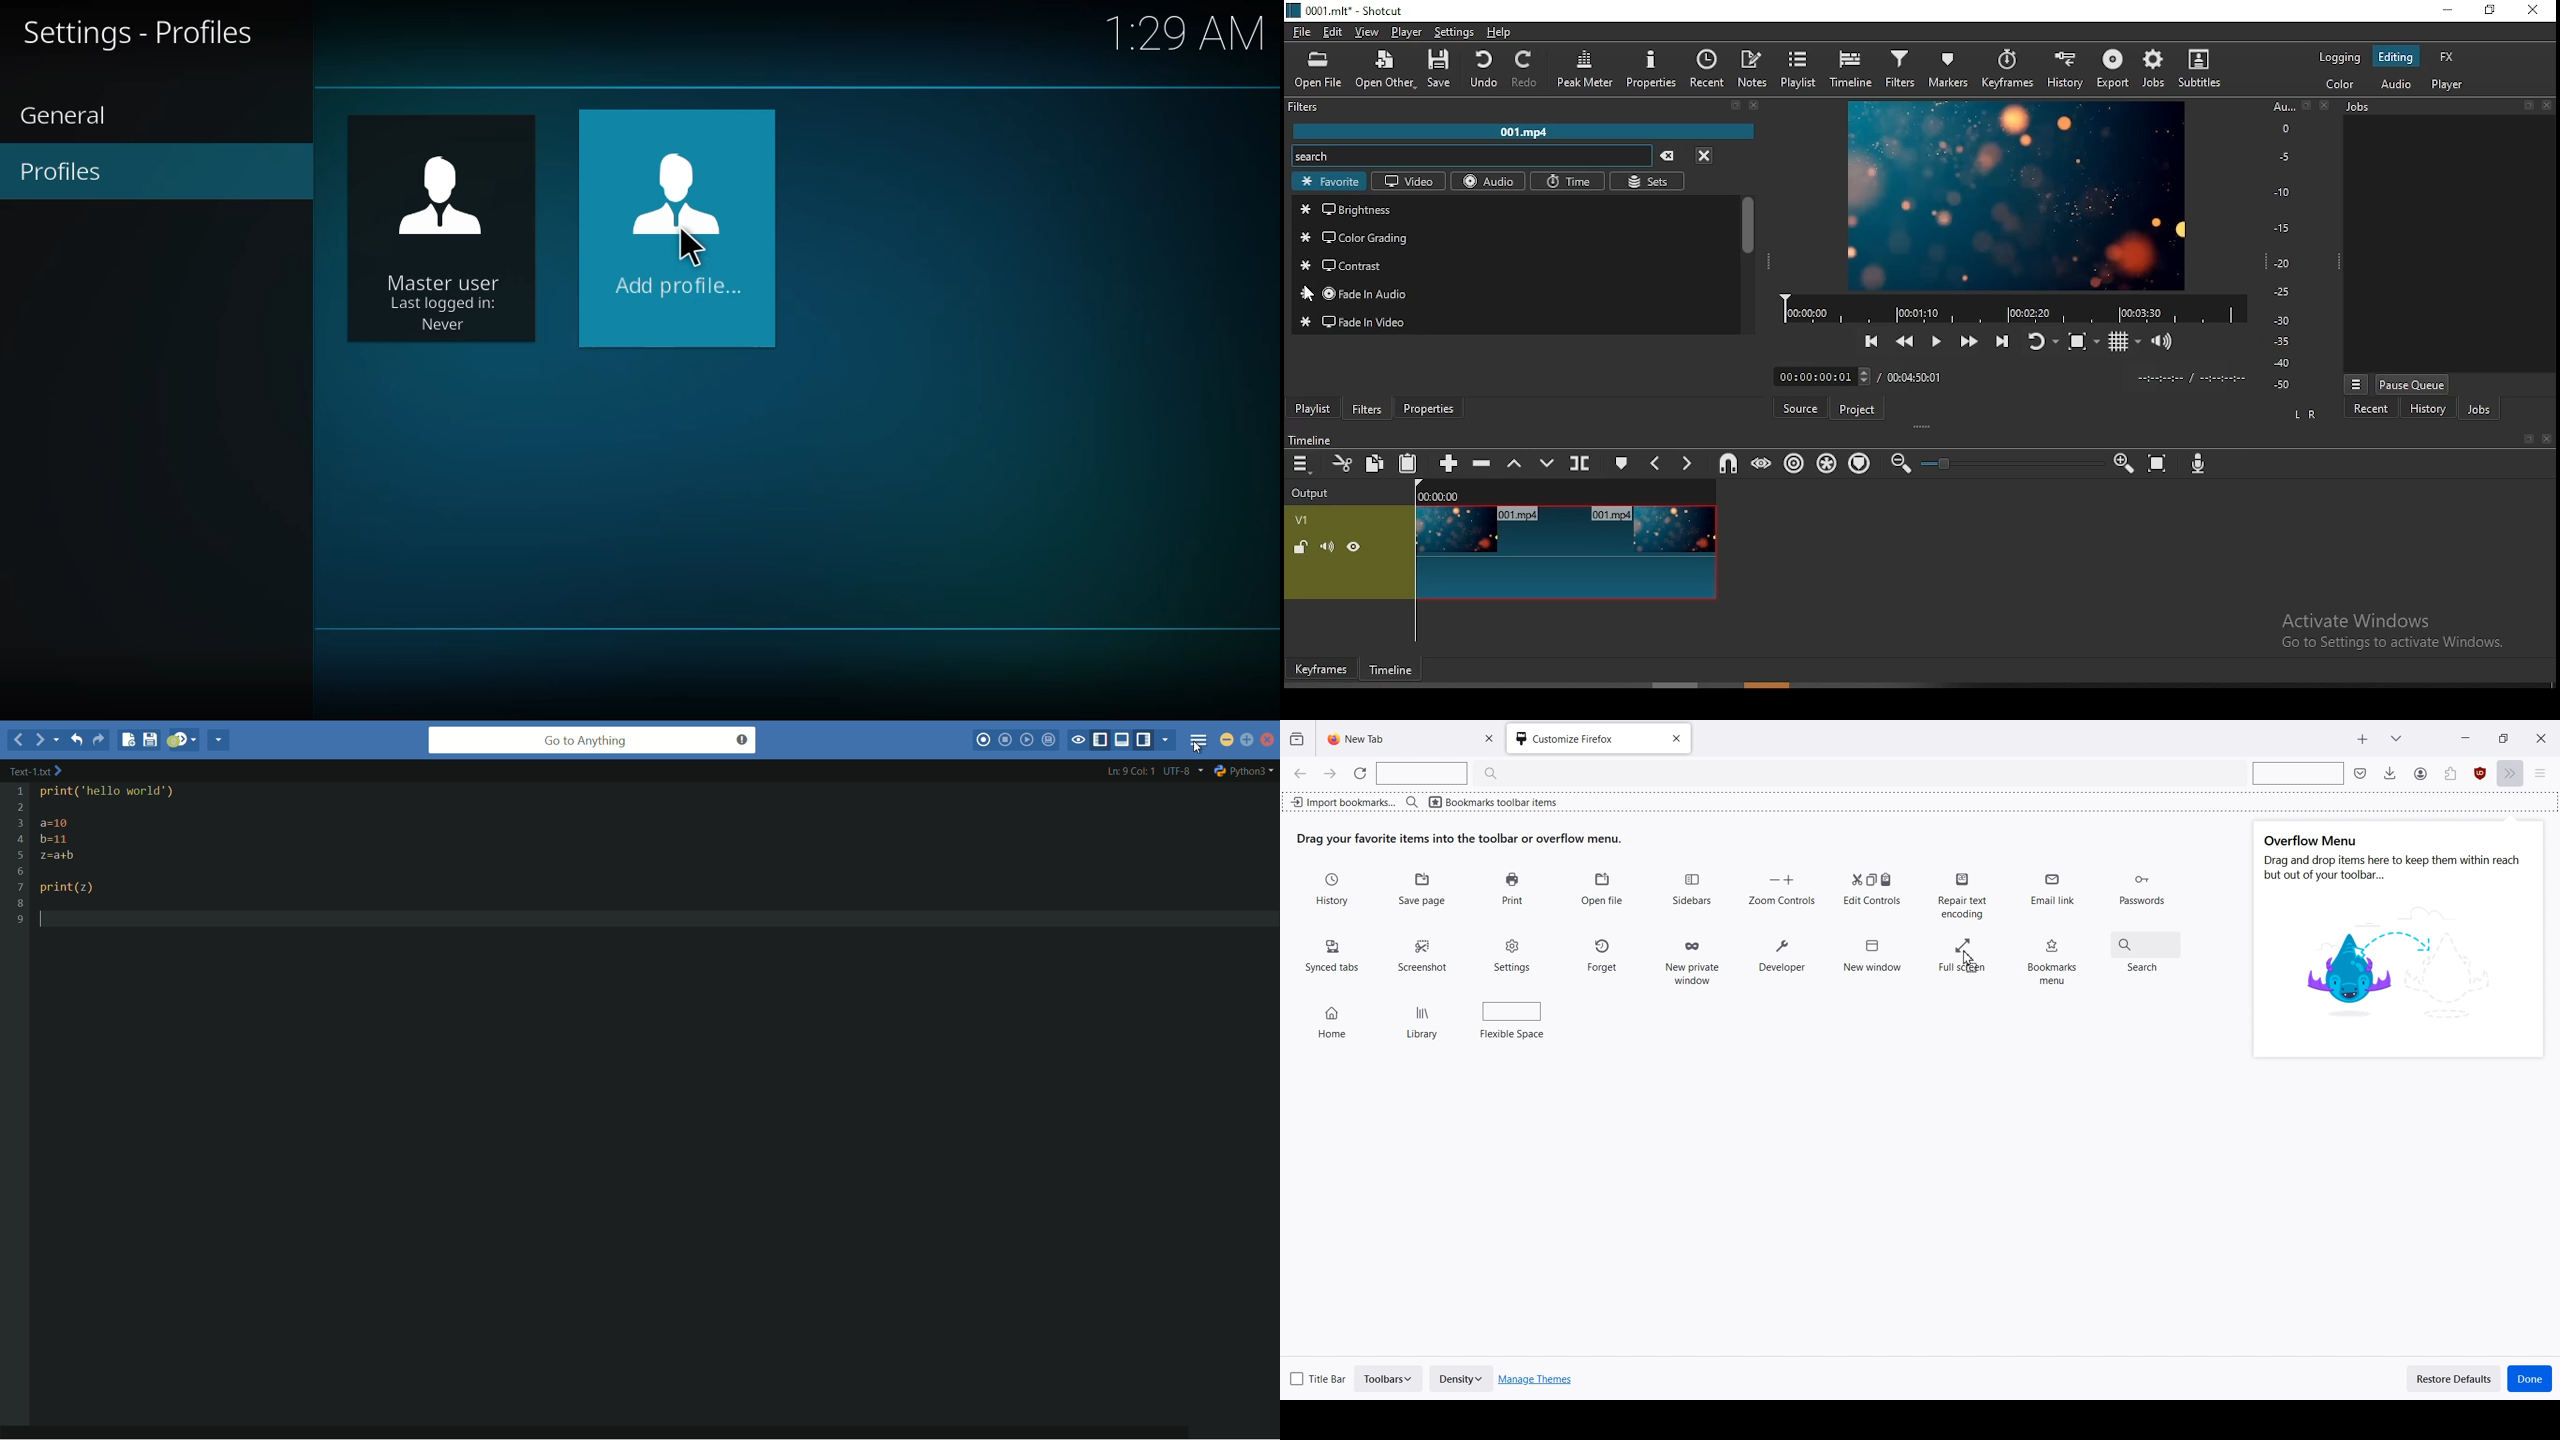  What do you see at coordinates (2451, 11) in the screenshot?
I see `minimize` at bounding box center [2451, 11].